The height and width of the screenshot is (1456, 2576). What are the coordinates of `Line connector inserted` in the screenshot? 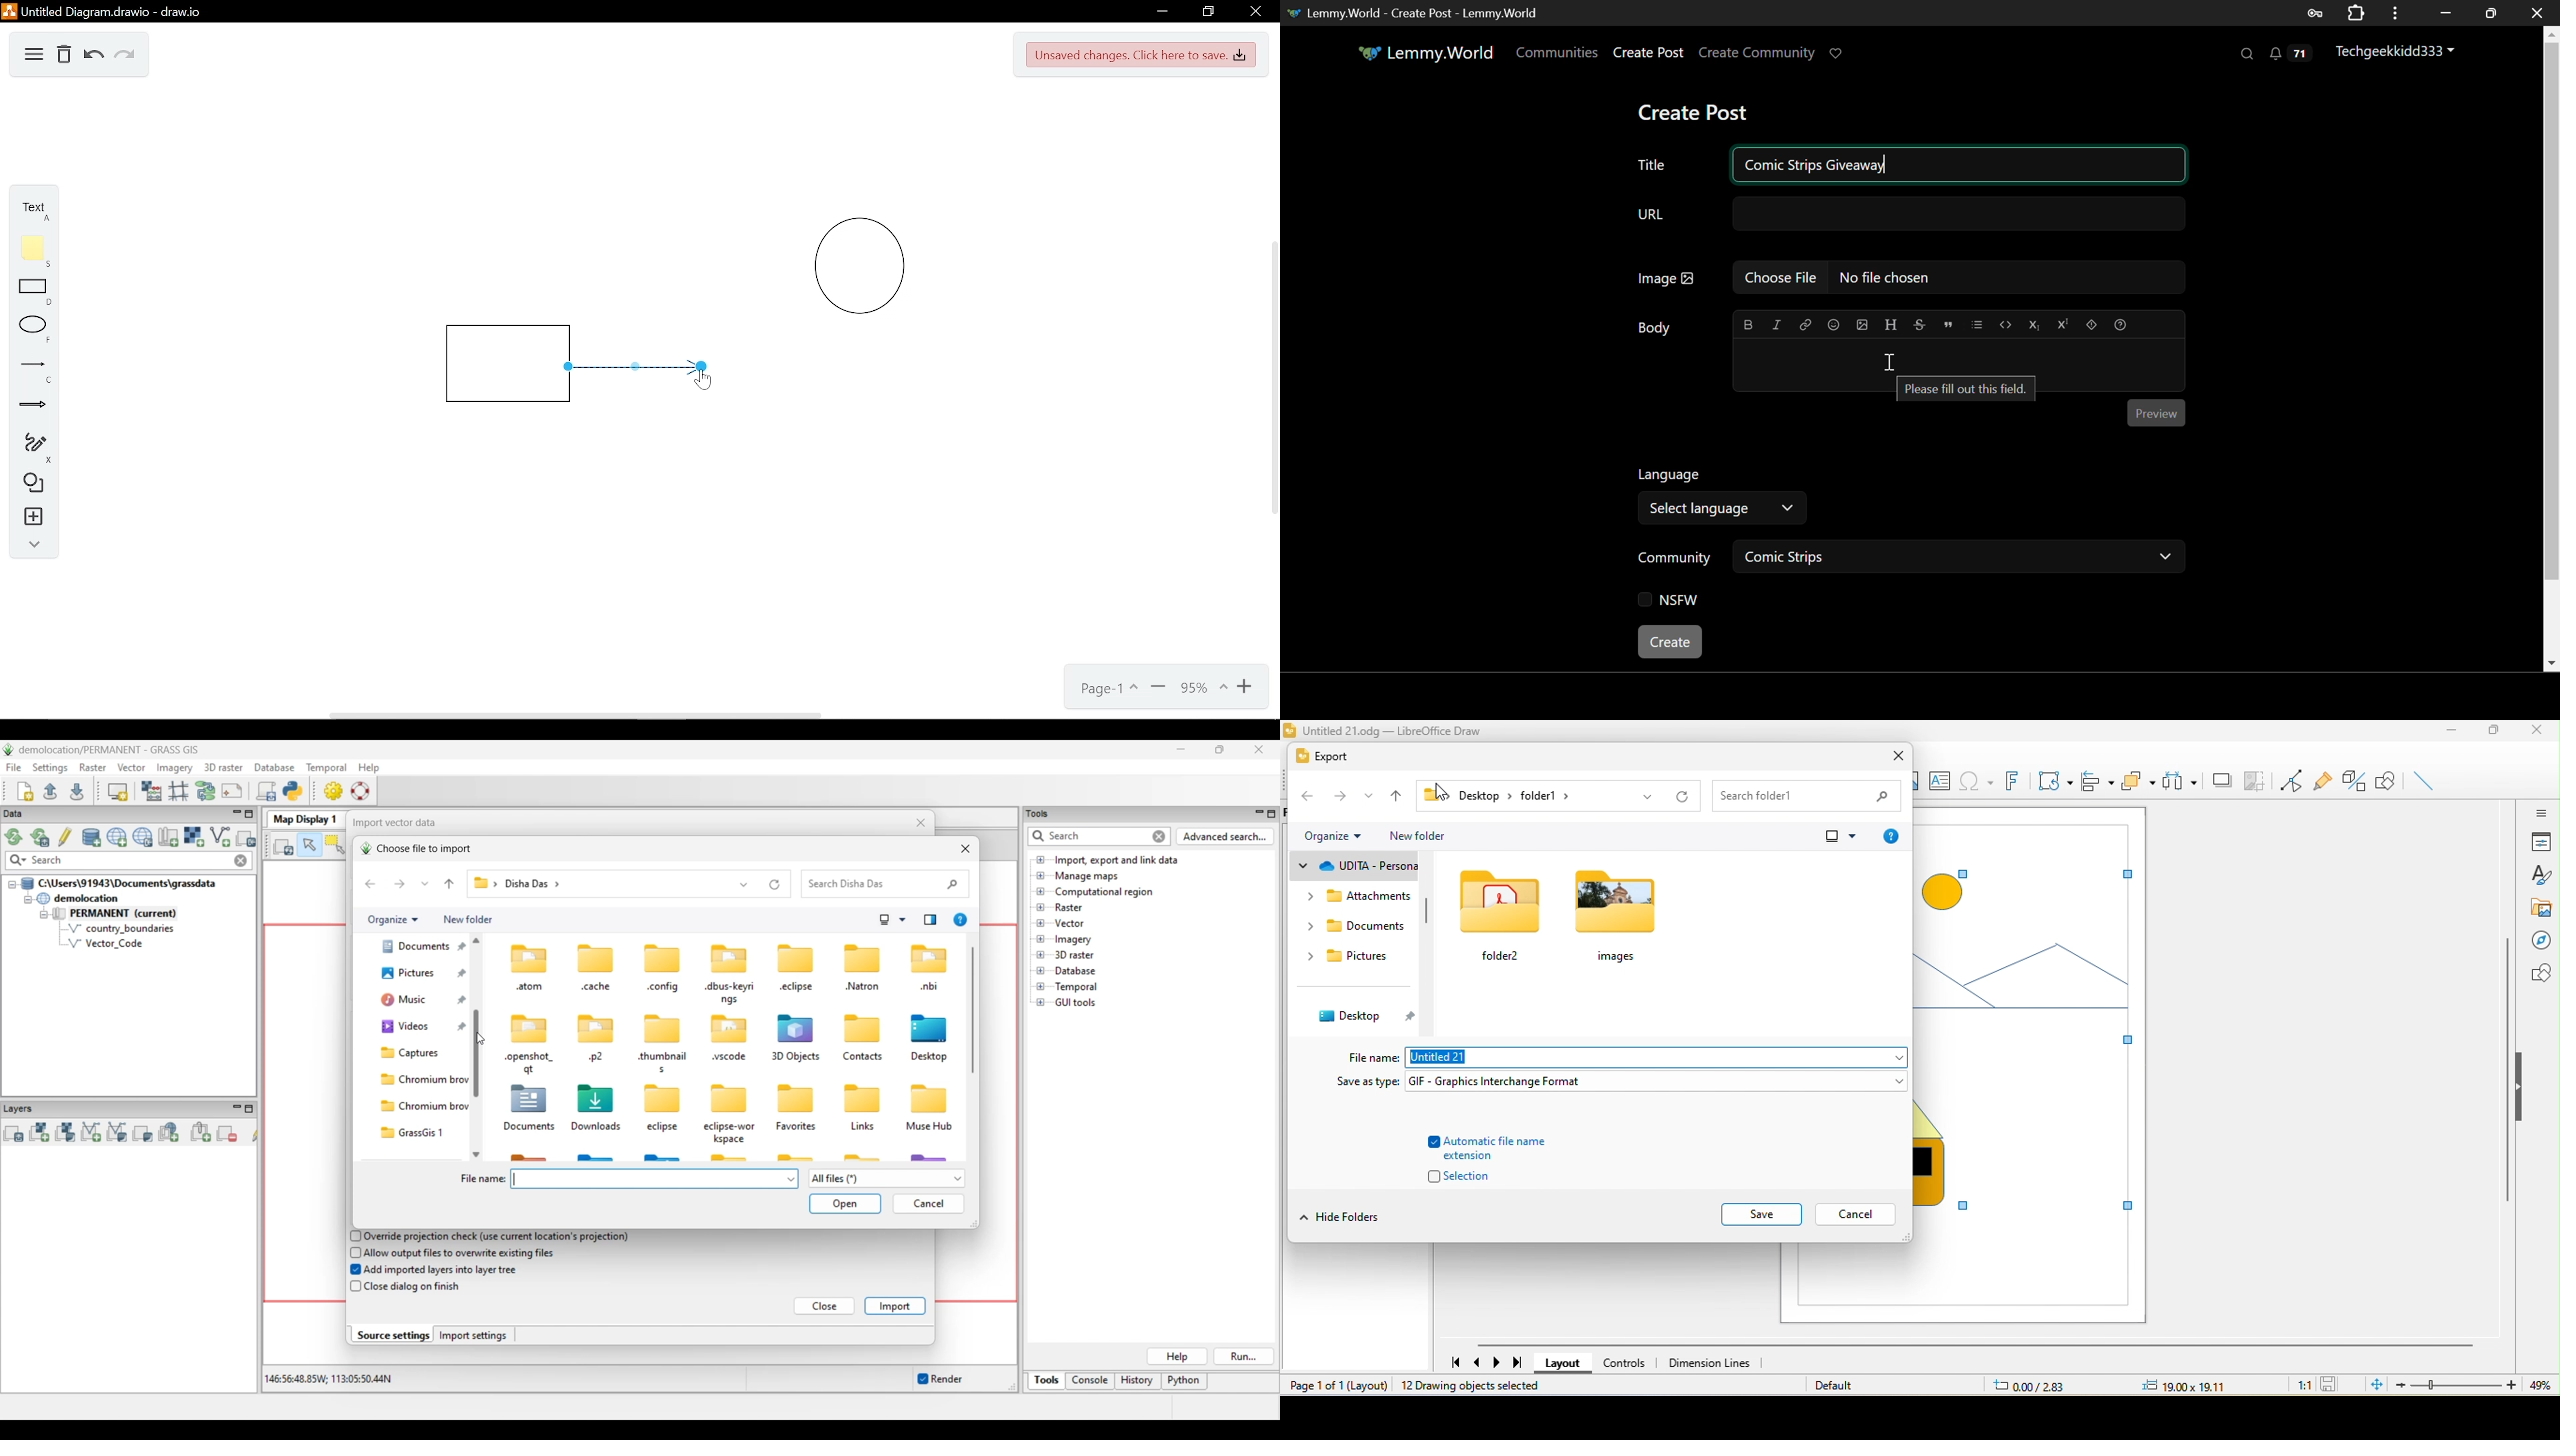 It's located at (633, 363).